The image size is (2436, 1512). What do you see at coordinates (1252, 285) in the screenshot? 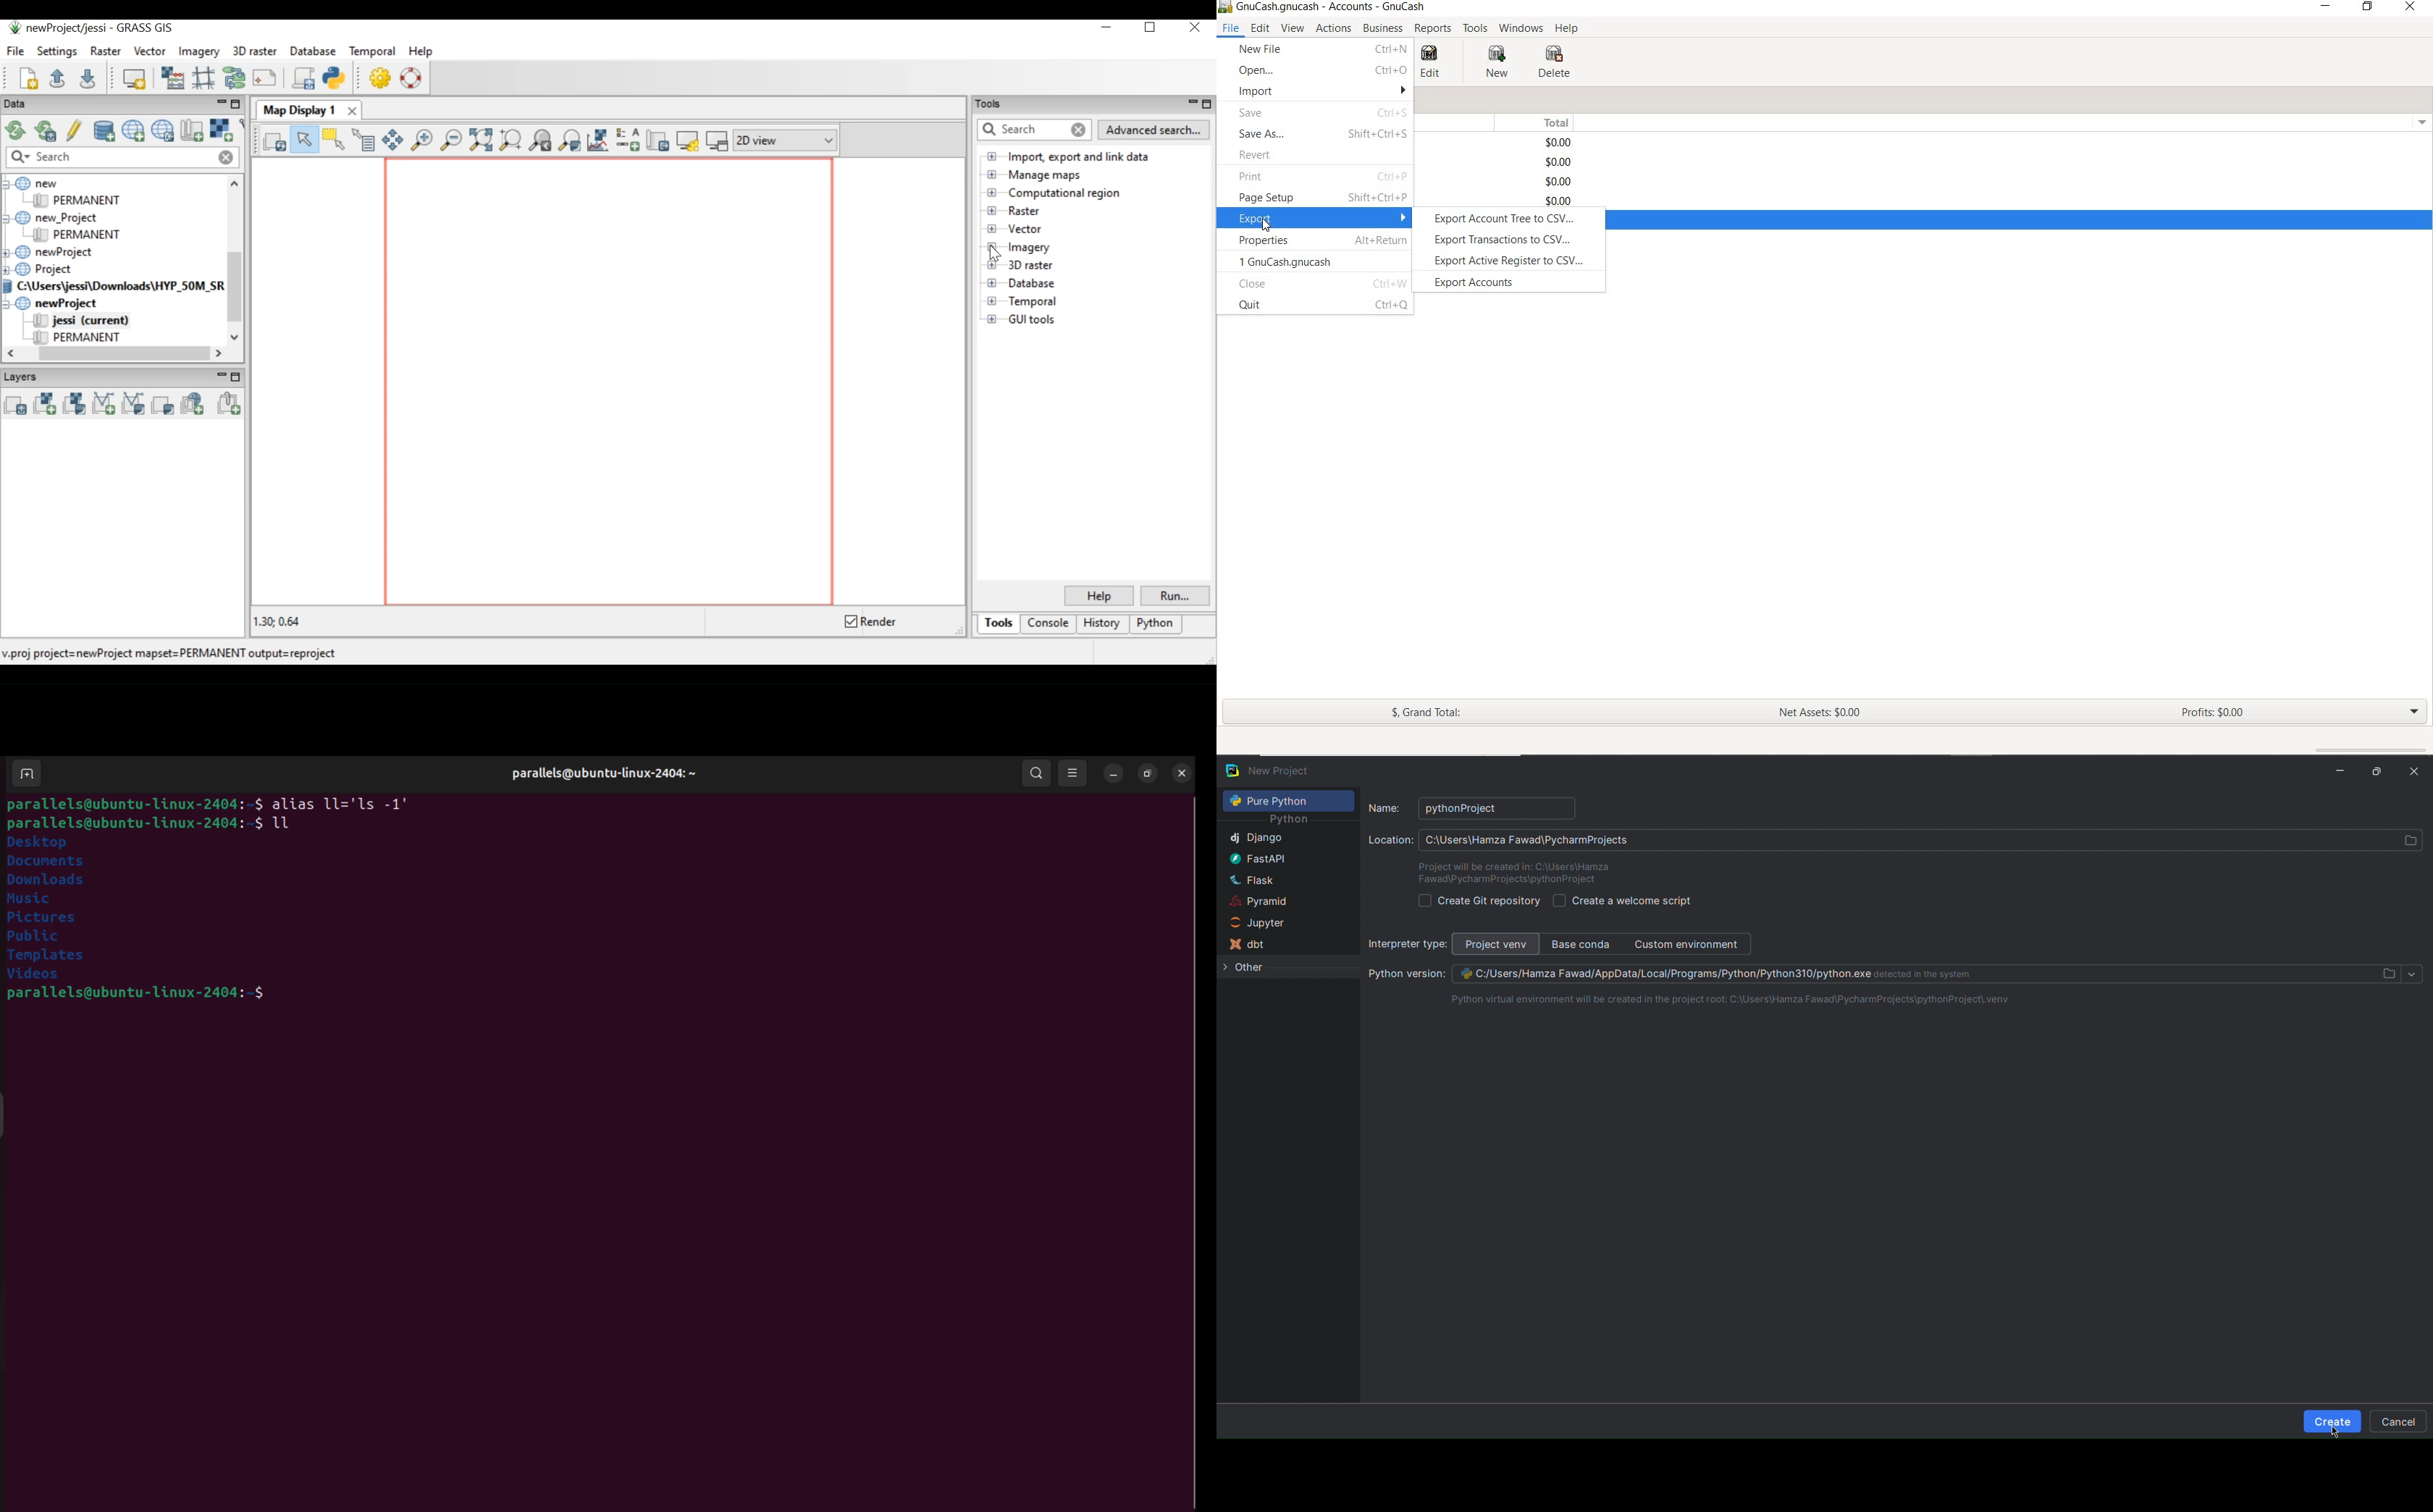
I see `close` at bounding box center [1252, 285].